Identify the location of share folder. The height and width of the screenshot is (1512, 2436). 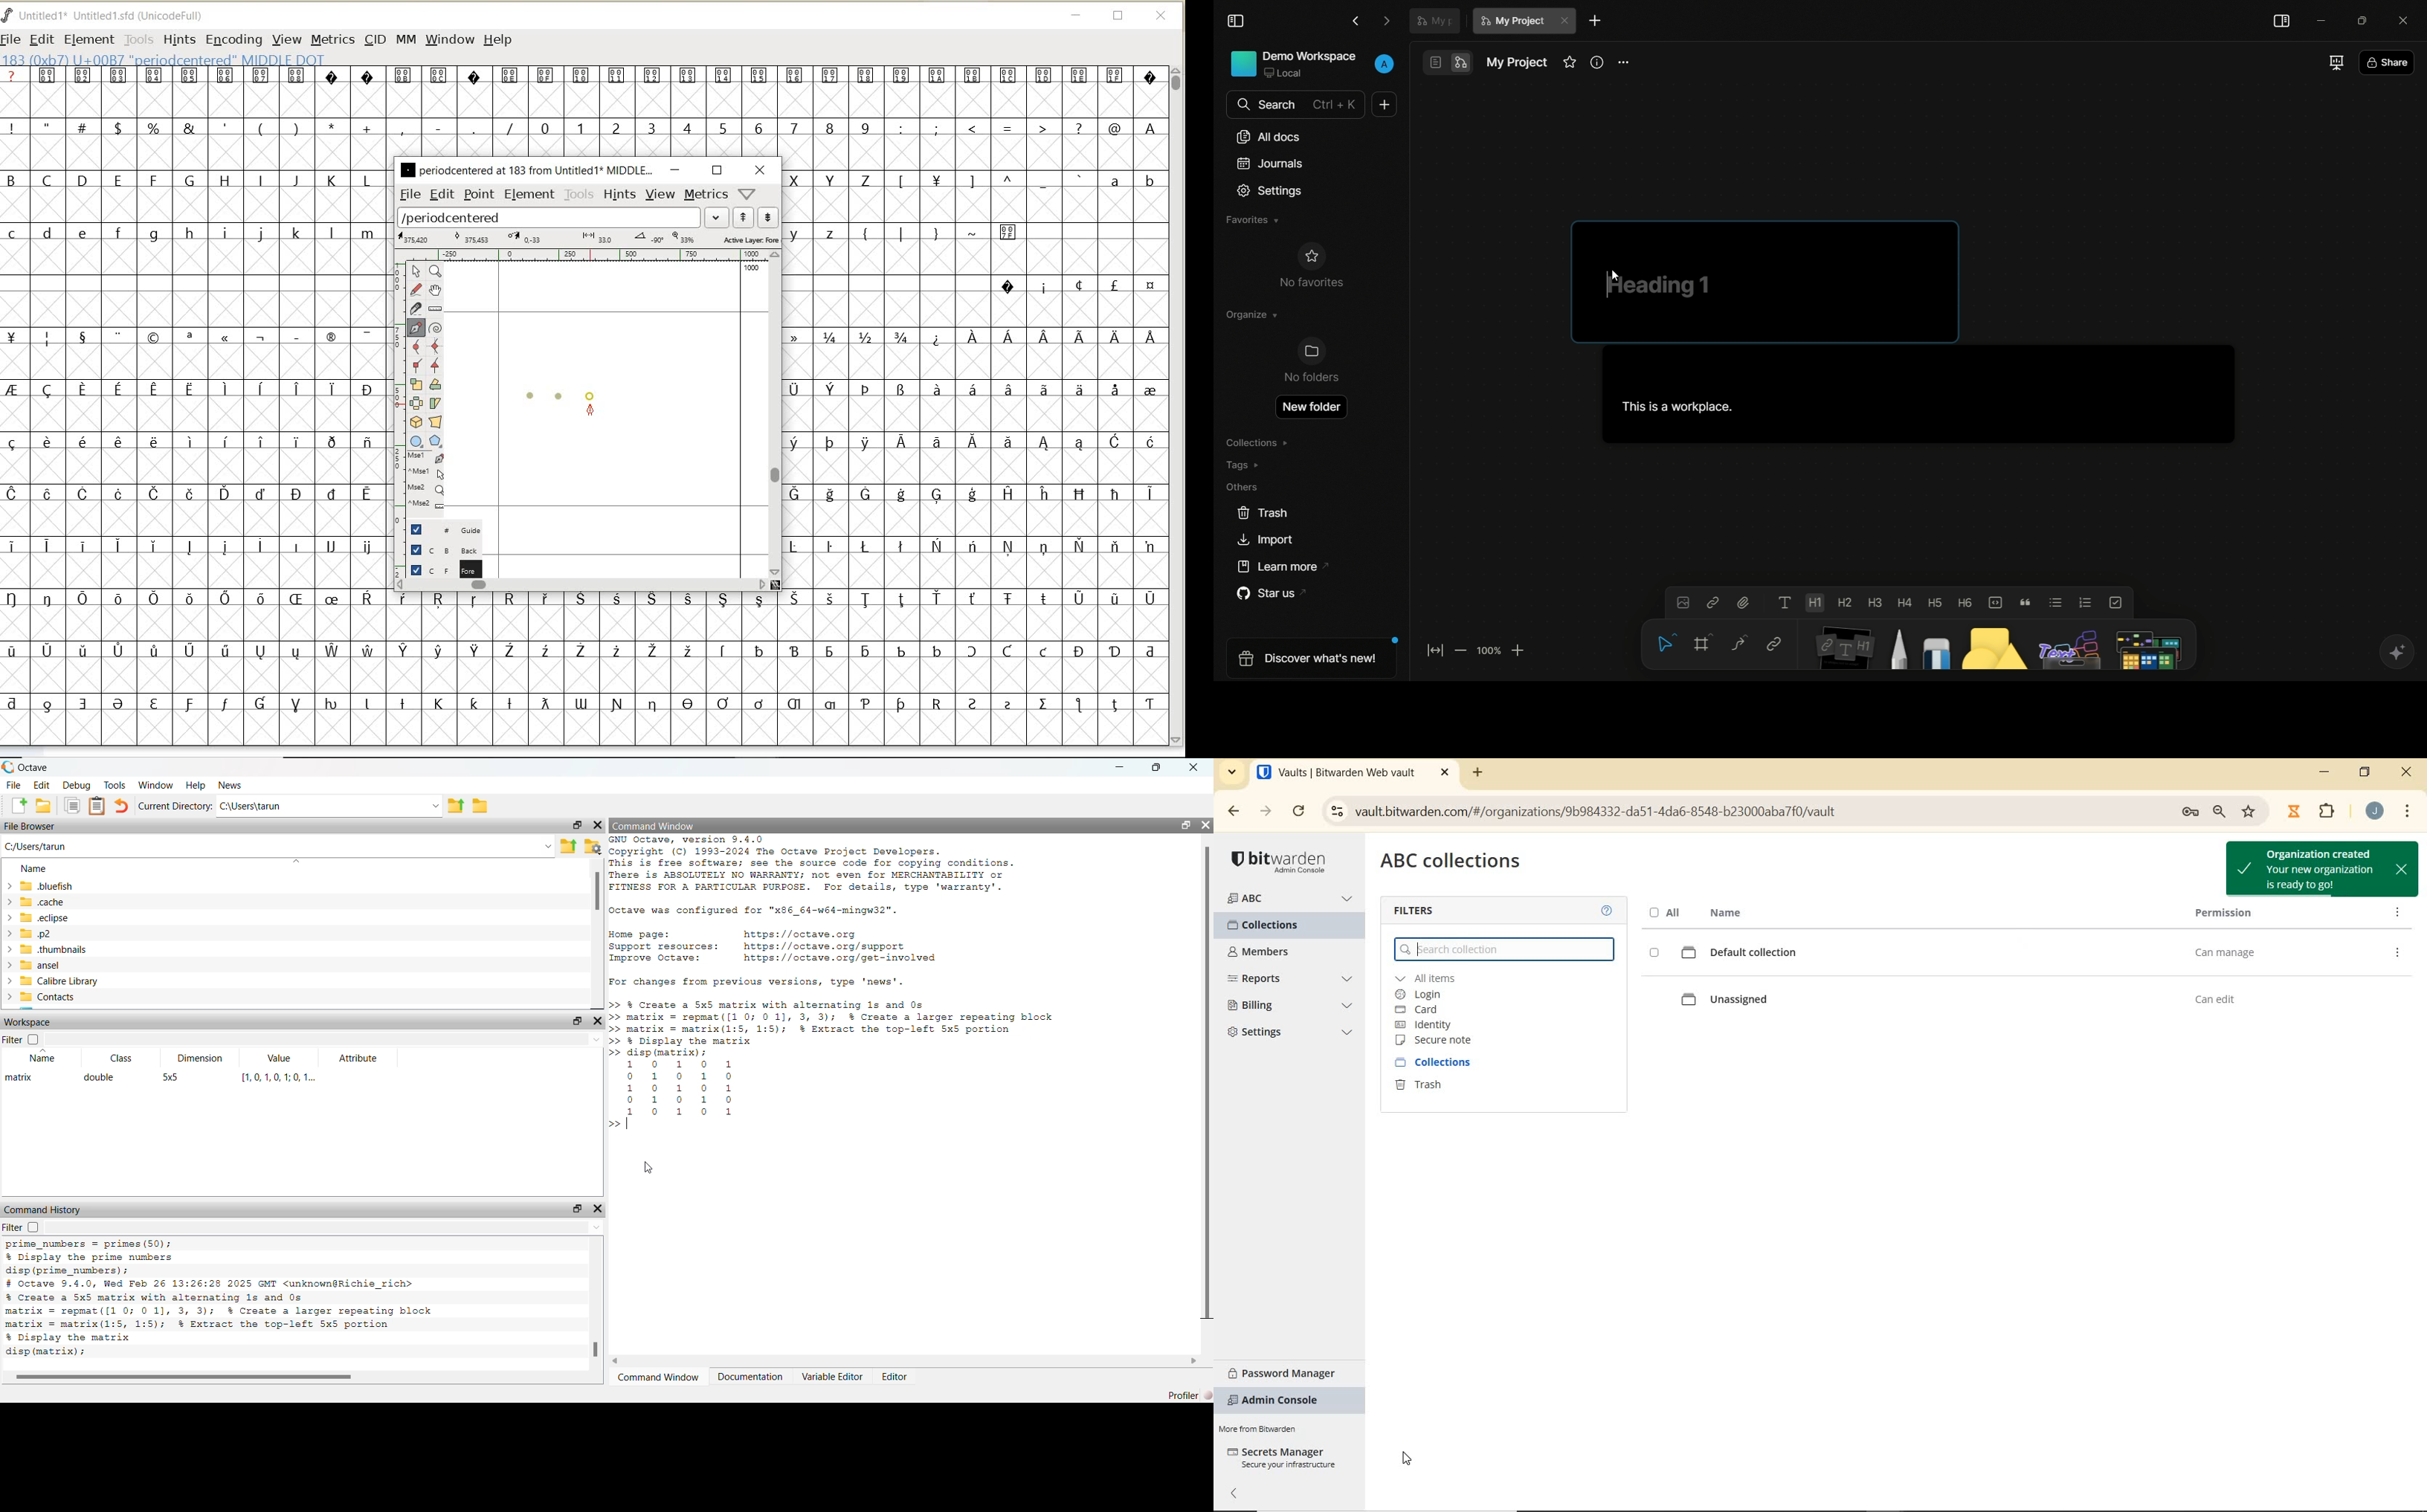
(568, 847).